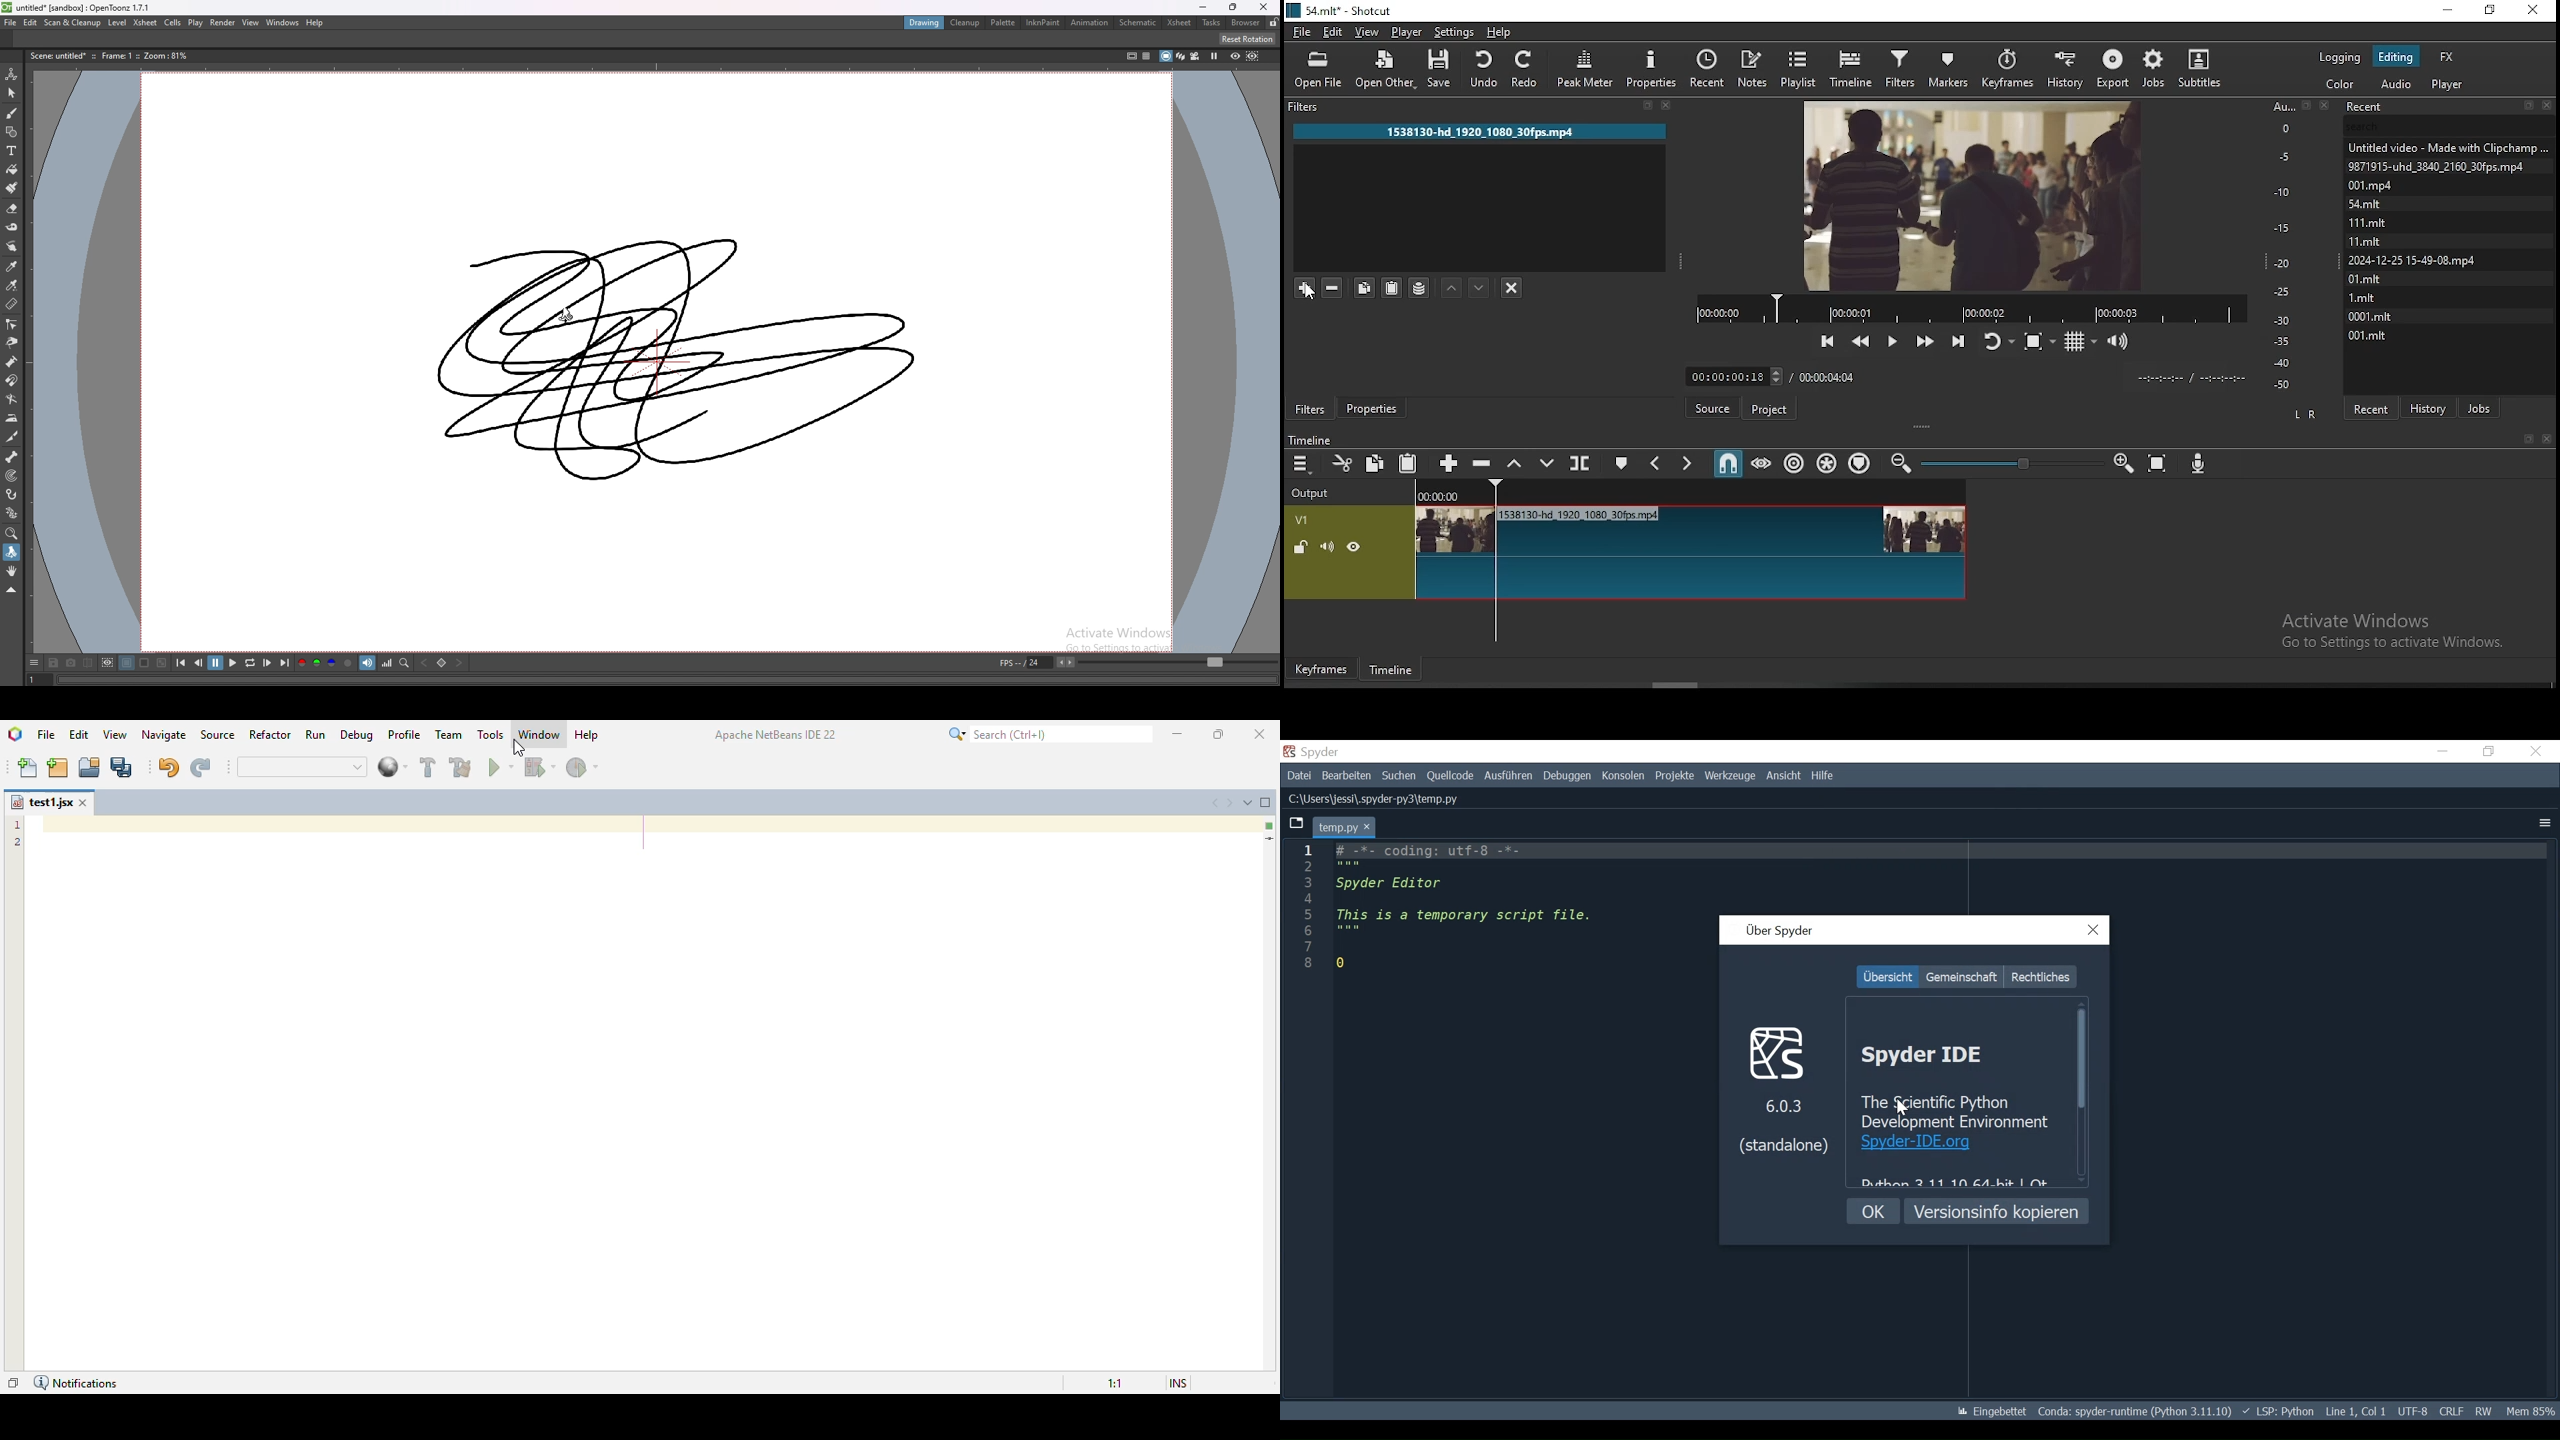 This screenshot has height=1456, width=2576. I want to click on Consoles, so click(1622, 777).